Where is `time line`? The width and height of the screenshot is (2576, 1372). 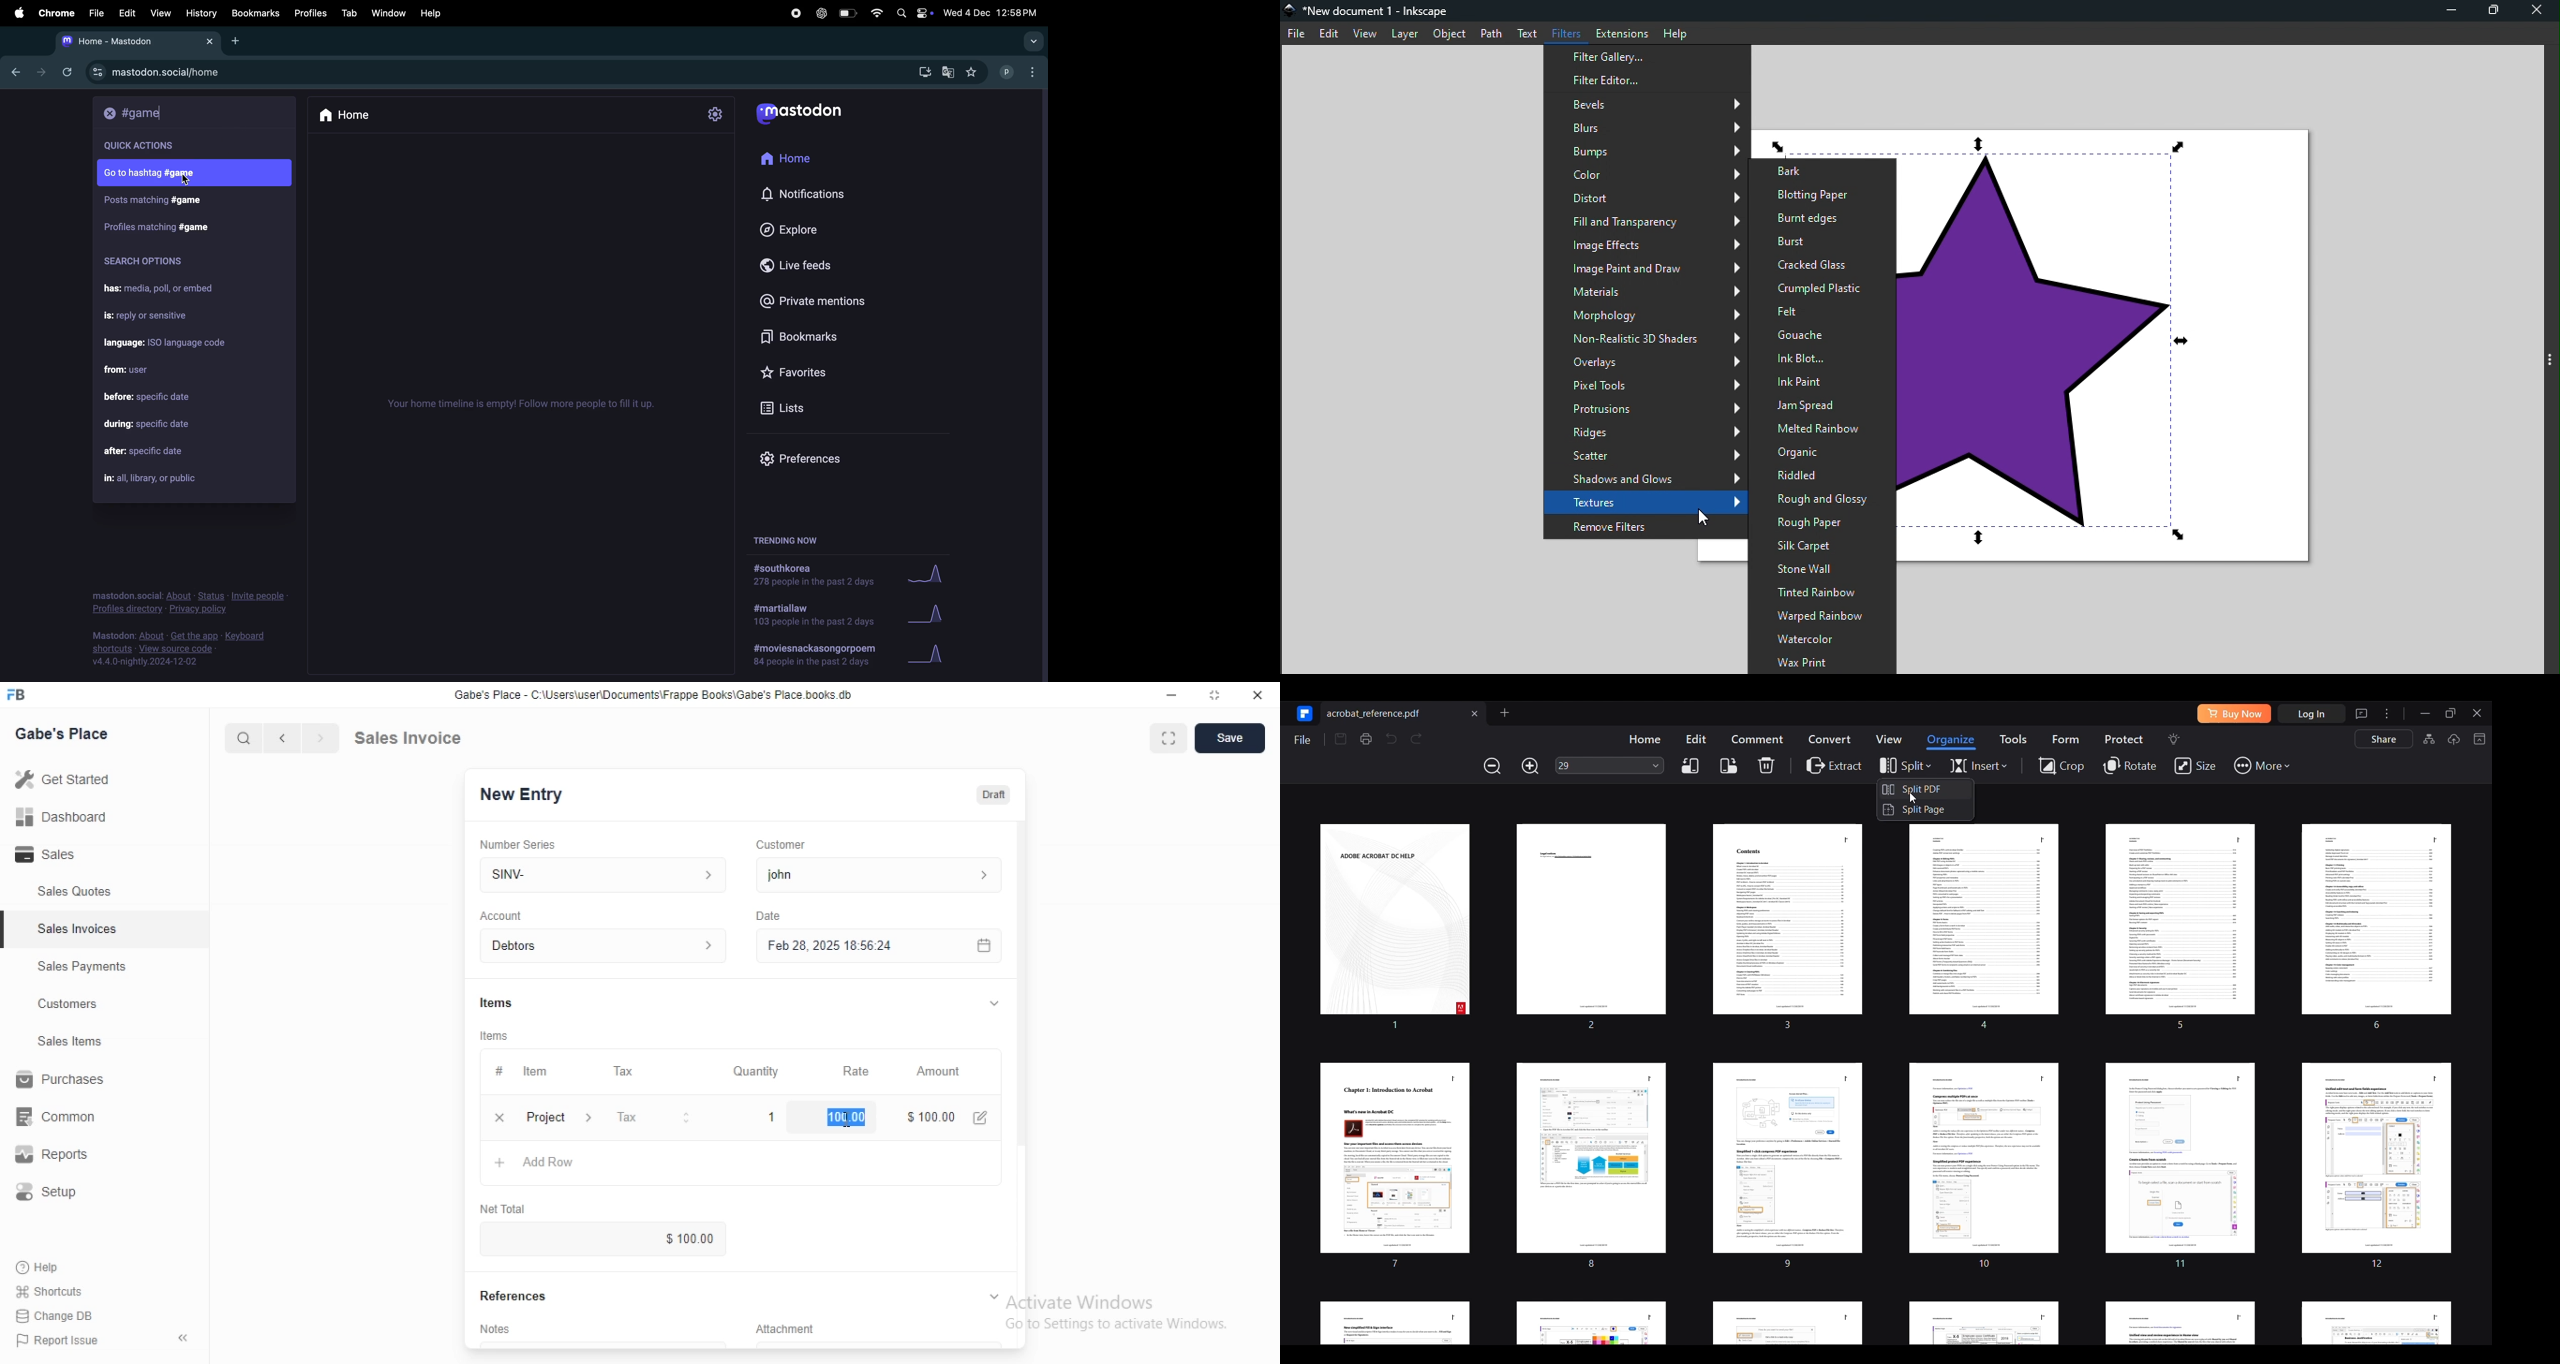 time line is located at coordinates (527, 403).